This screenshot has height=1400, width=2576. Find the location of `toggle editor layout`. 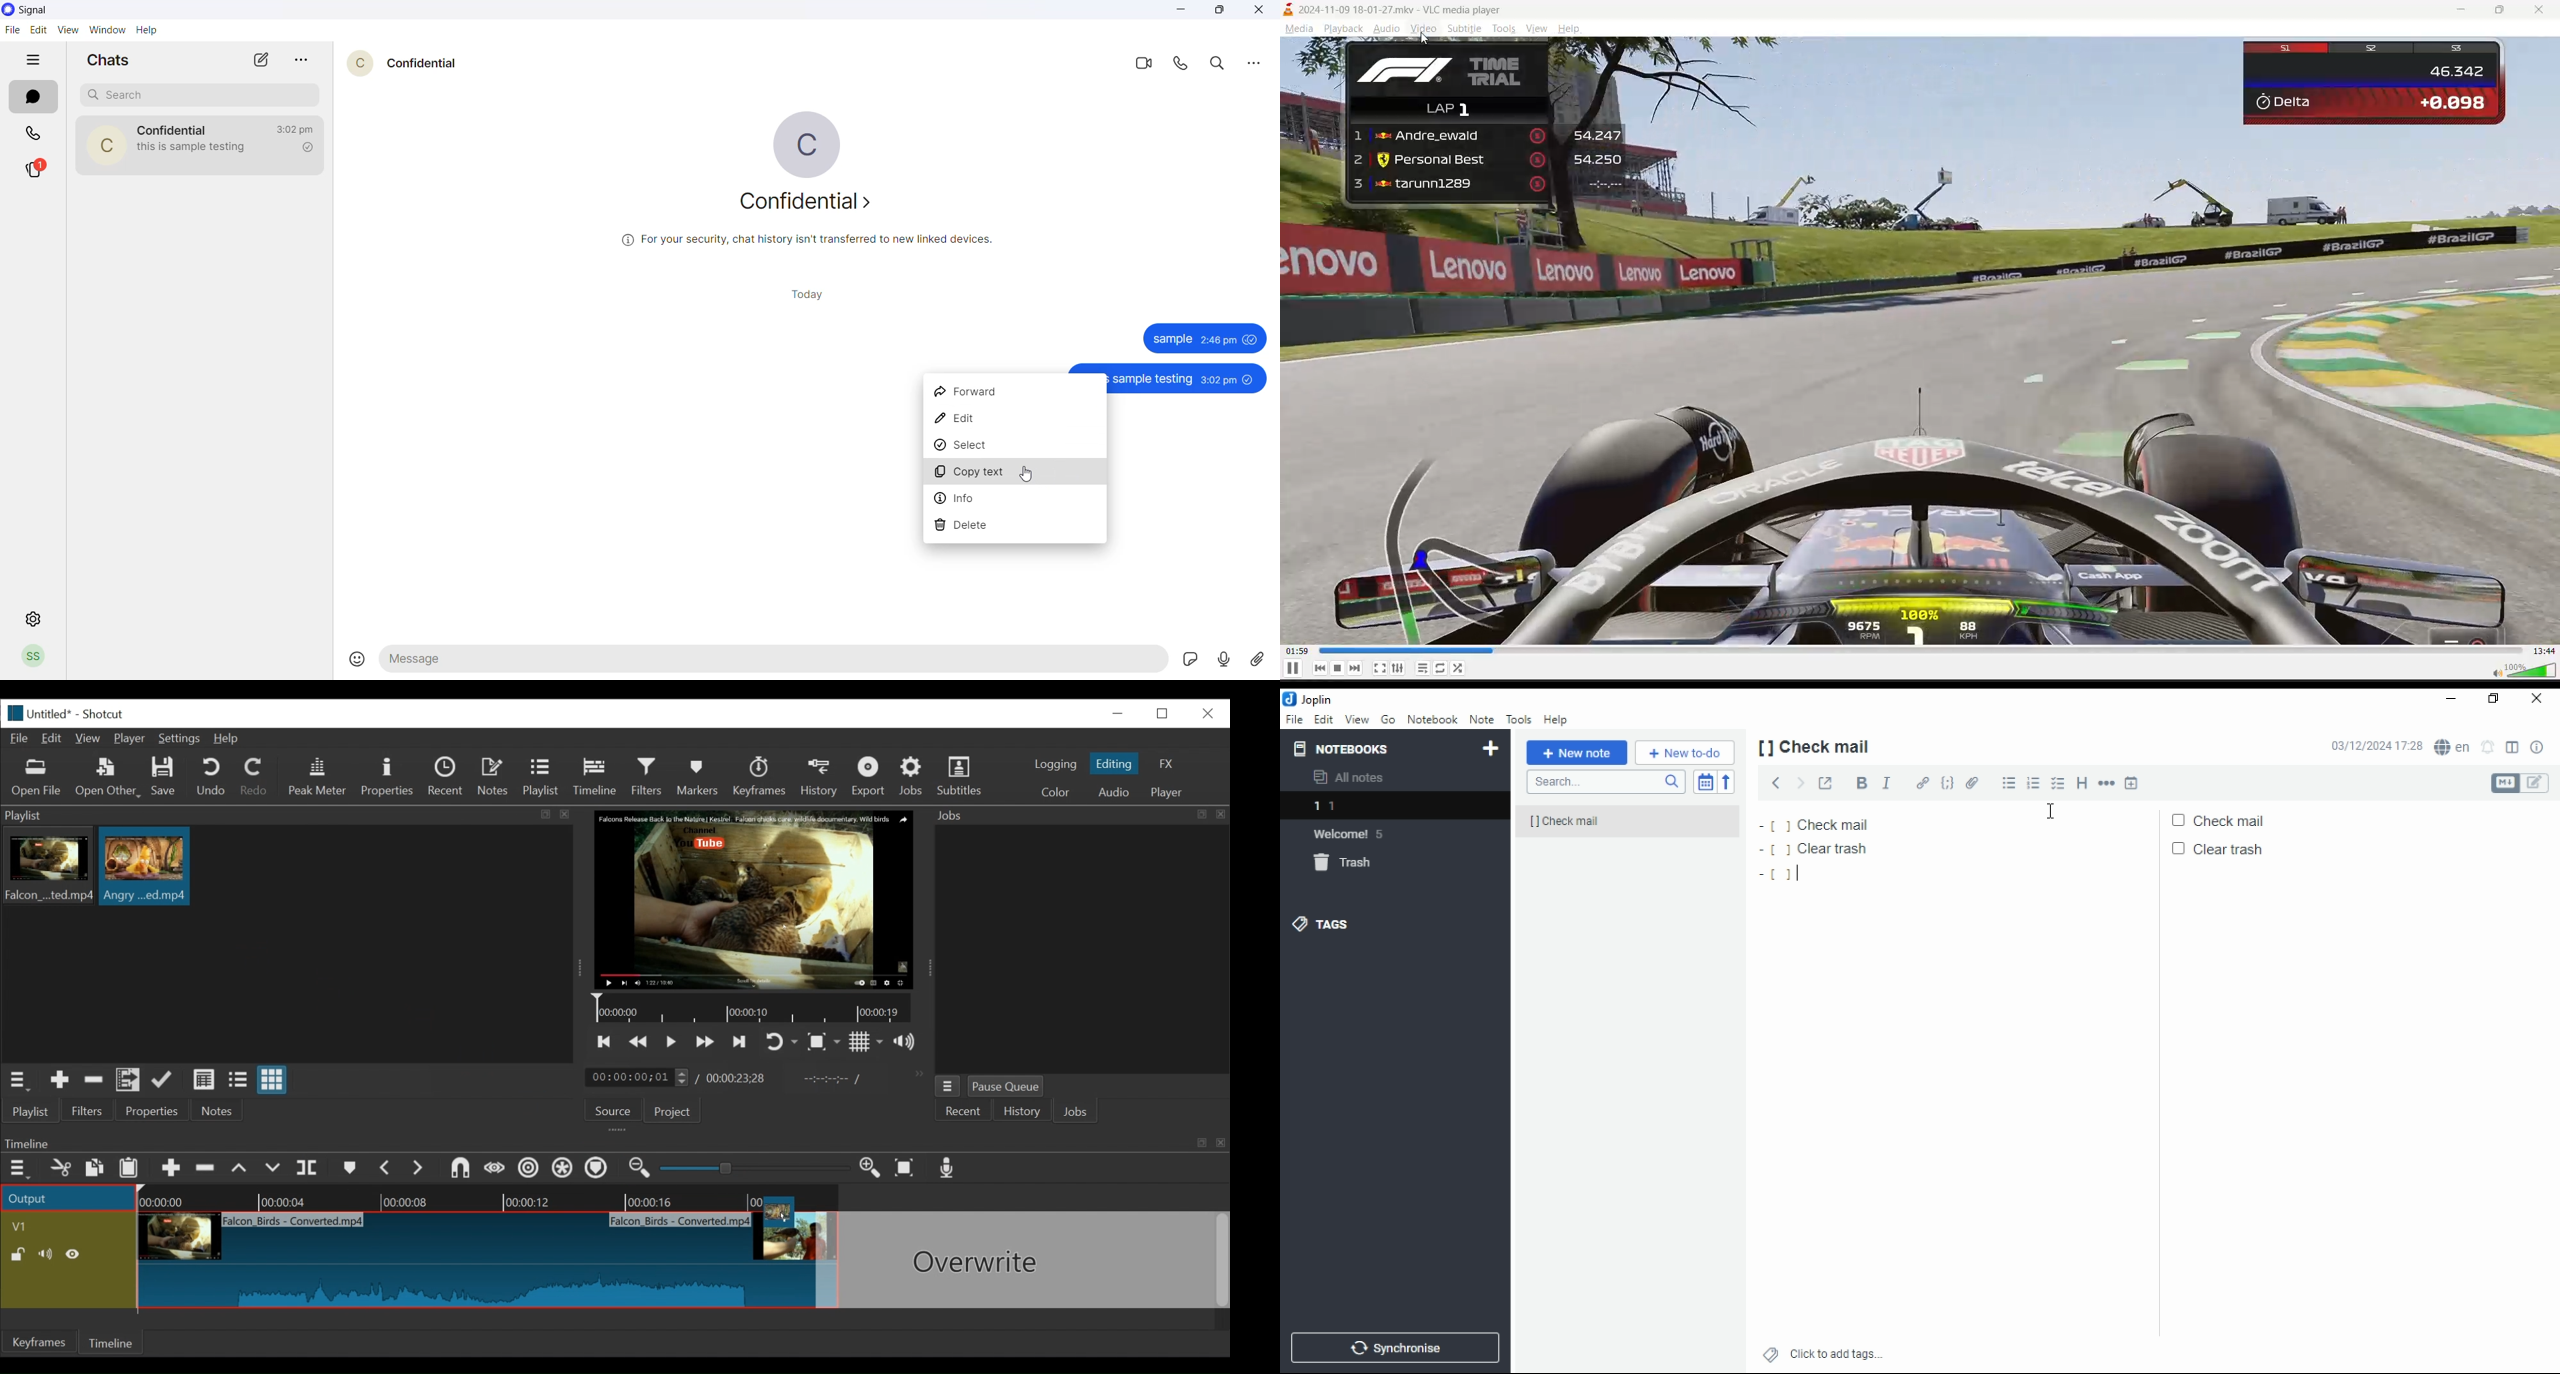

toggle editor layout is located at coordinates (2513, 745).